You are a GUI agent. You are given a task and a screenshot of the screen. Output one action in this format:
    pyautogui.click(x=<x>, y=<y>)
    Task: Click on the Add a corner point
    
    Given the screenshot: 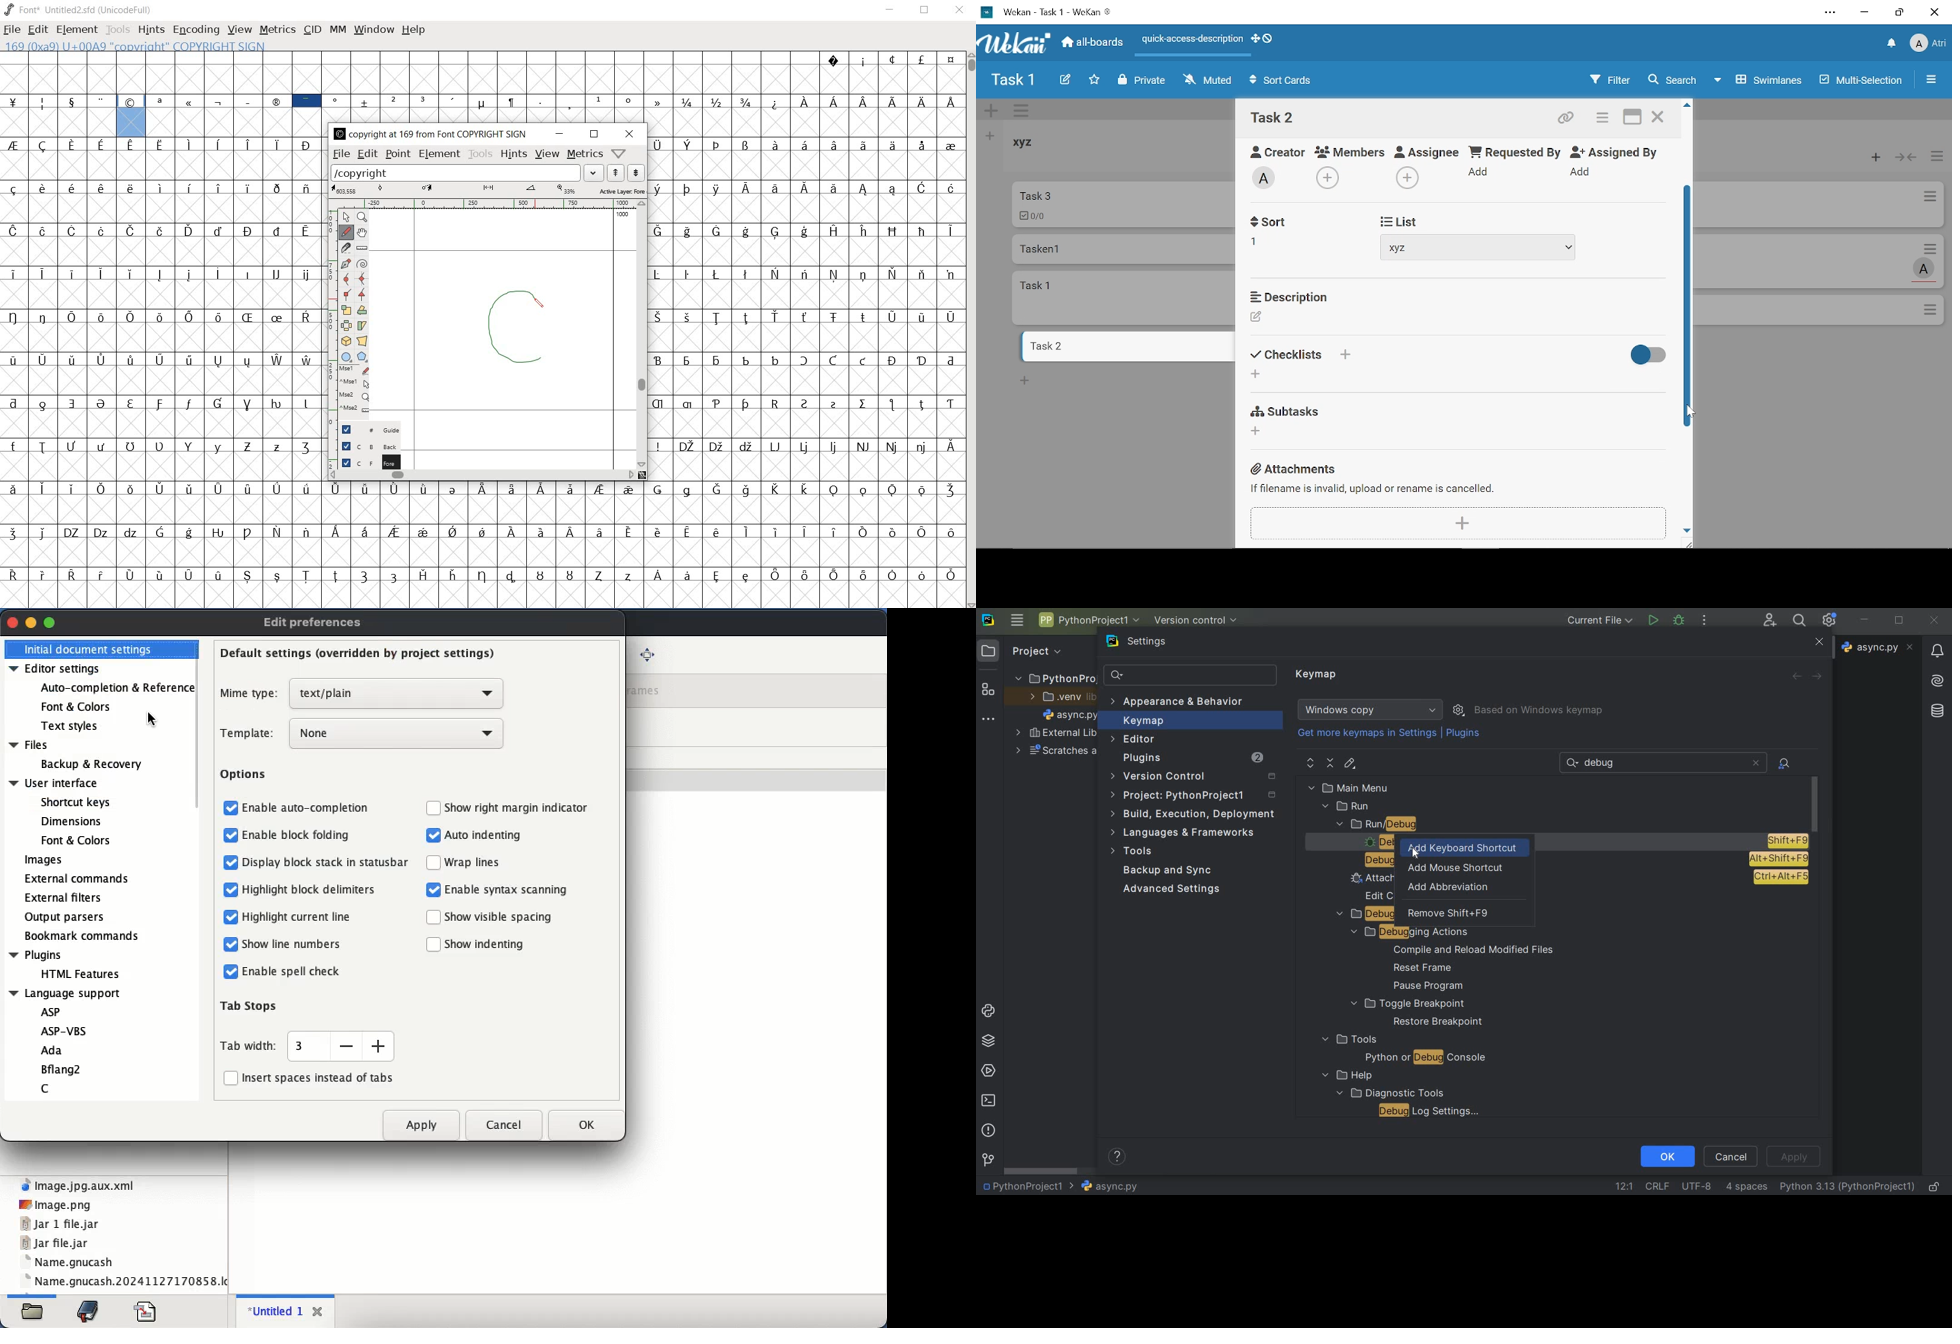 What is the action you would take?
    pyautogui.click(x=362, y=295)
    